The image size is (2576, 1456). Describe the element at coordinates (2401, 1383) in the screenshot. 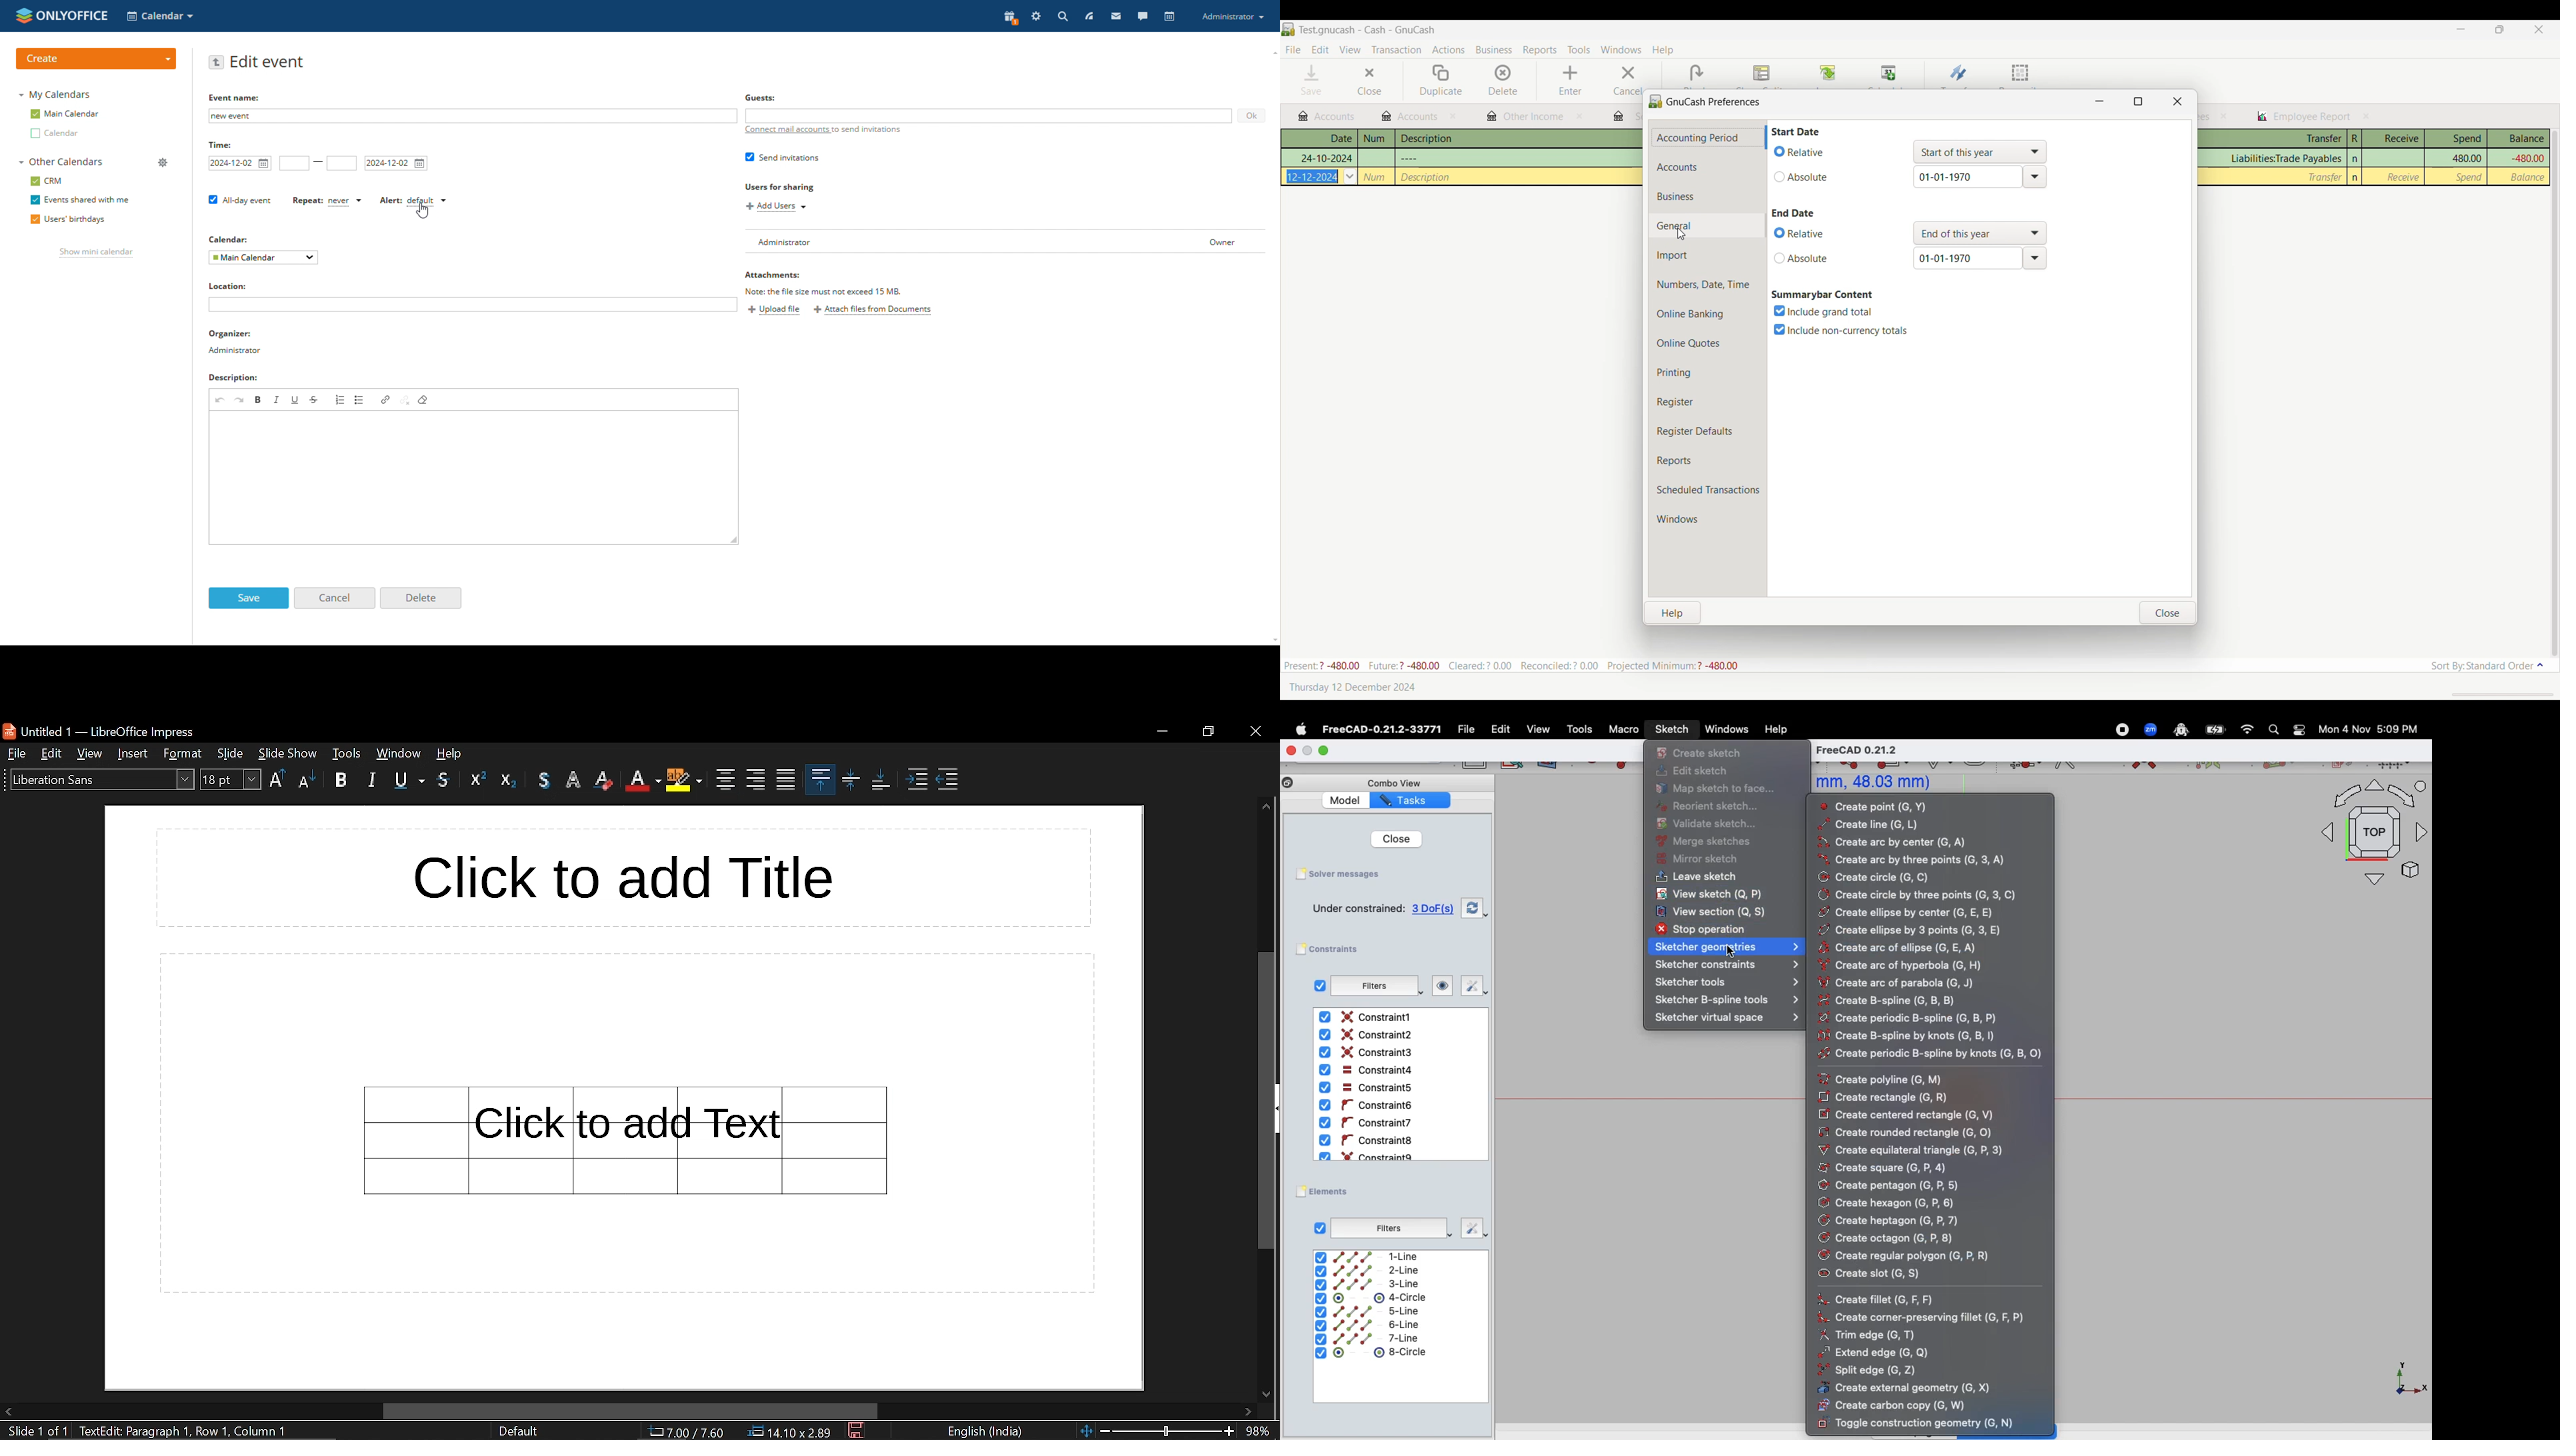

I see `X, Y, Z` at that location.